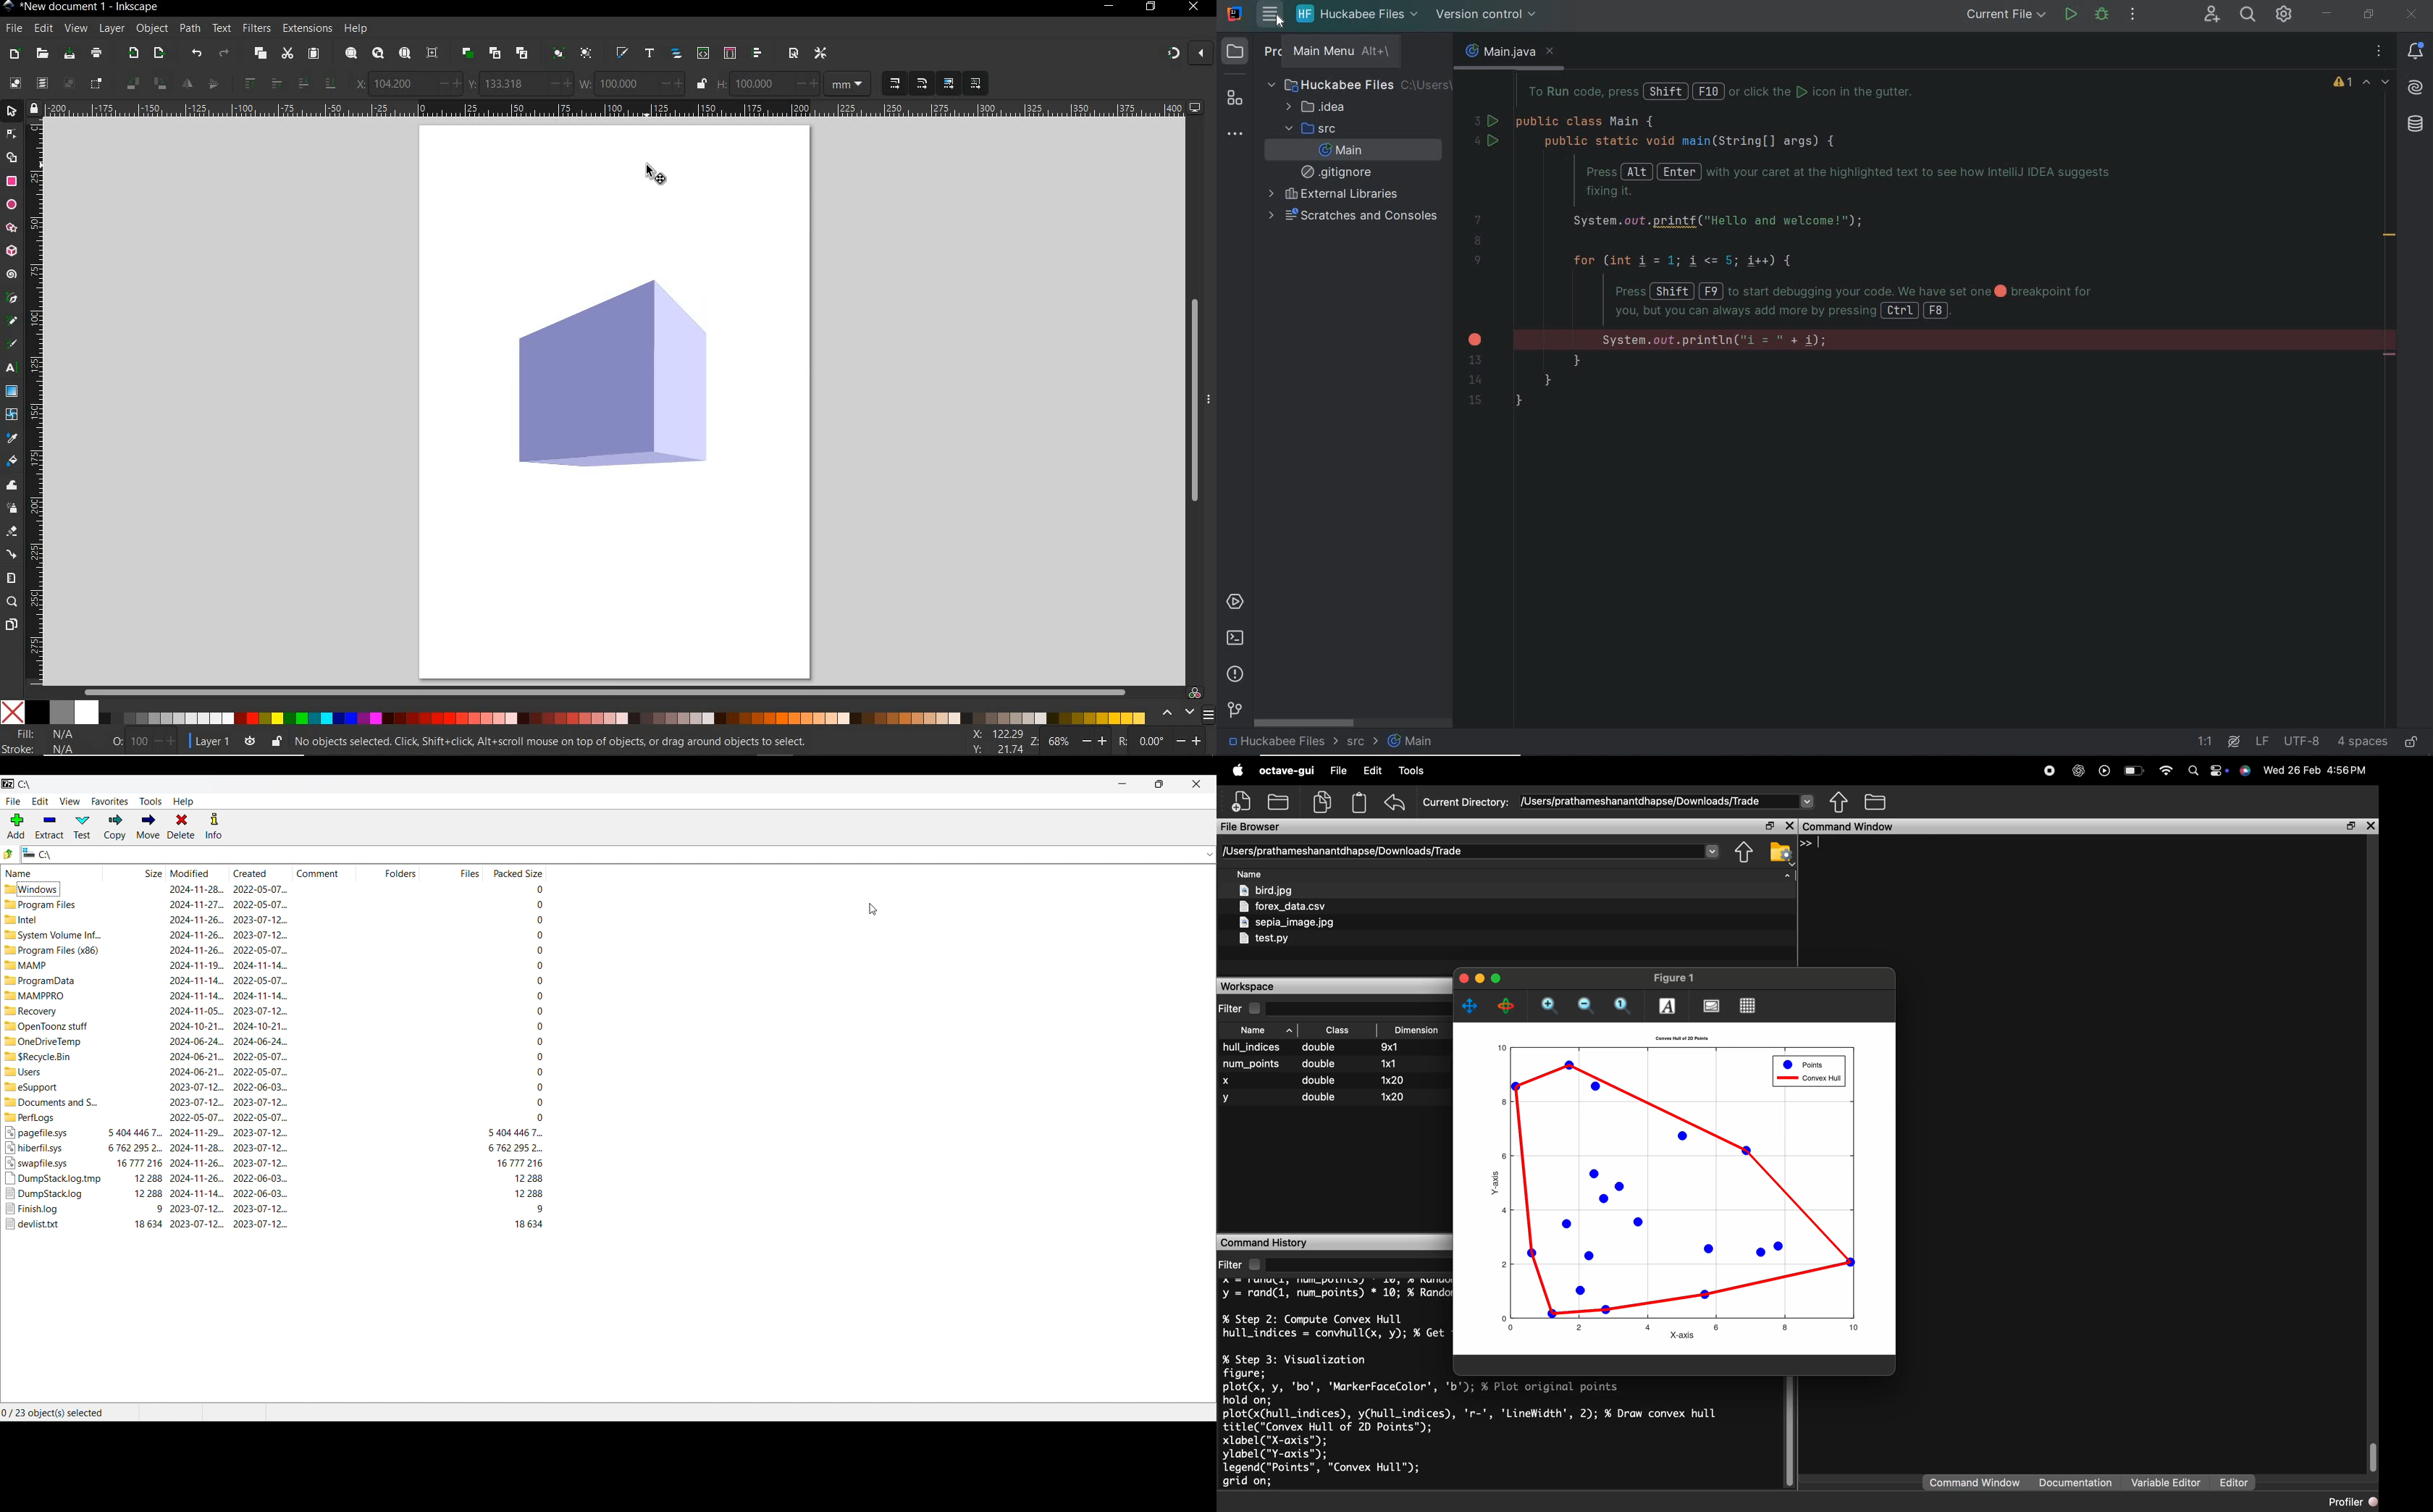 The width and height of the screenshot is (2436, 1512). Describe the element at coordinates (1480, 978) in the screenshot. I see `minimise` at that location.